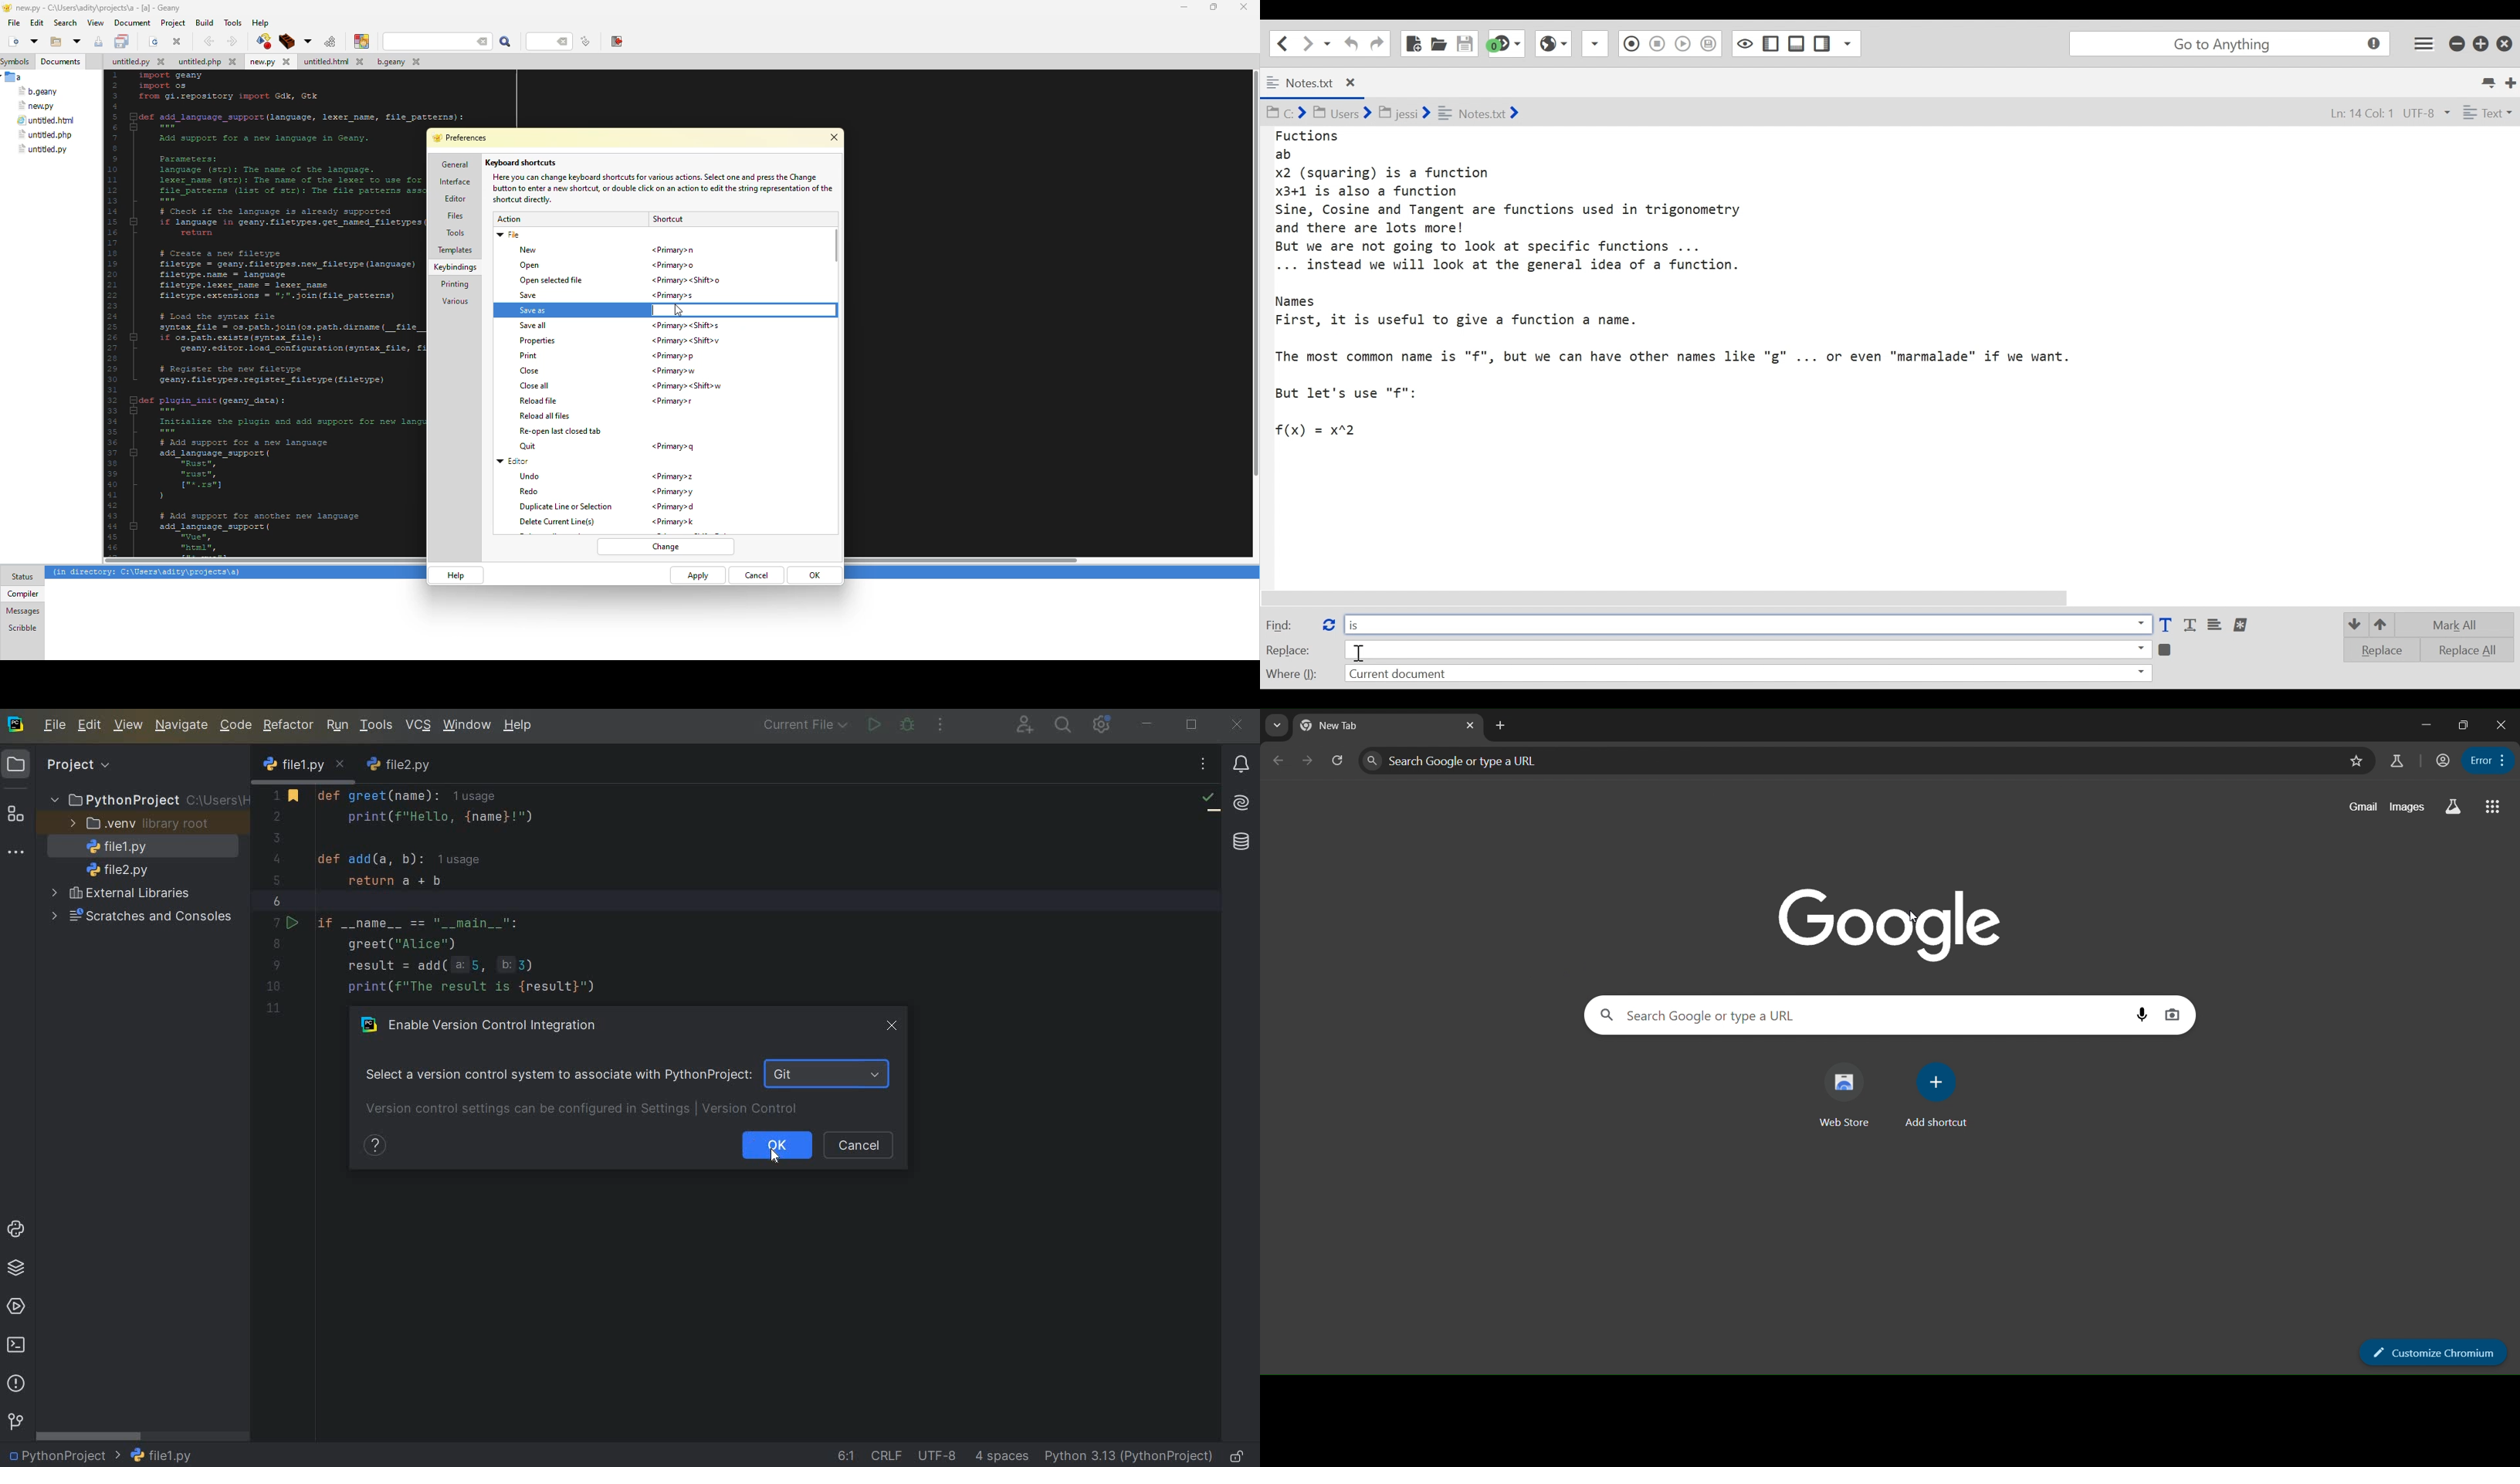 The image size is (2520, 1484). What do you see at coordinates (488, 895) in the screenshot?
I see `code` at bounding box center [488, 895].